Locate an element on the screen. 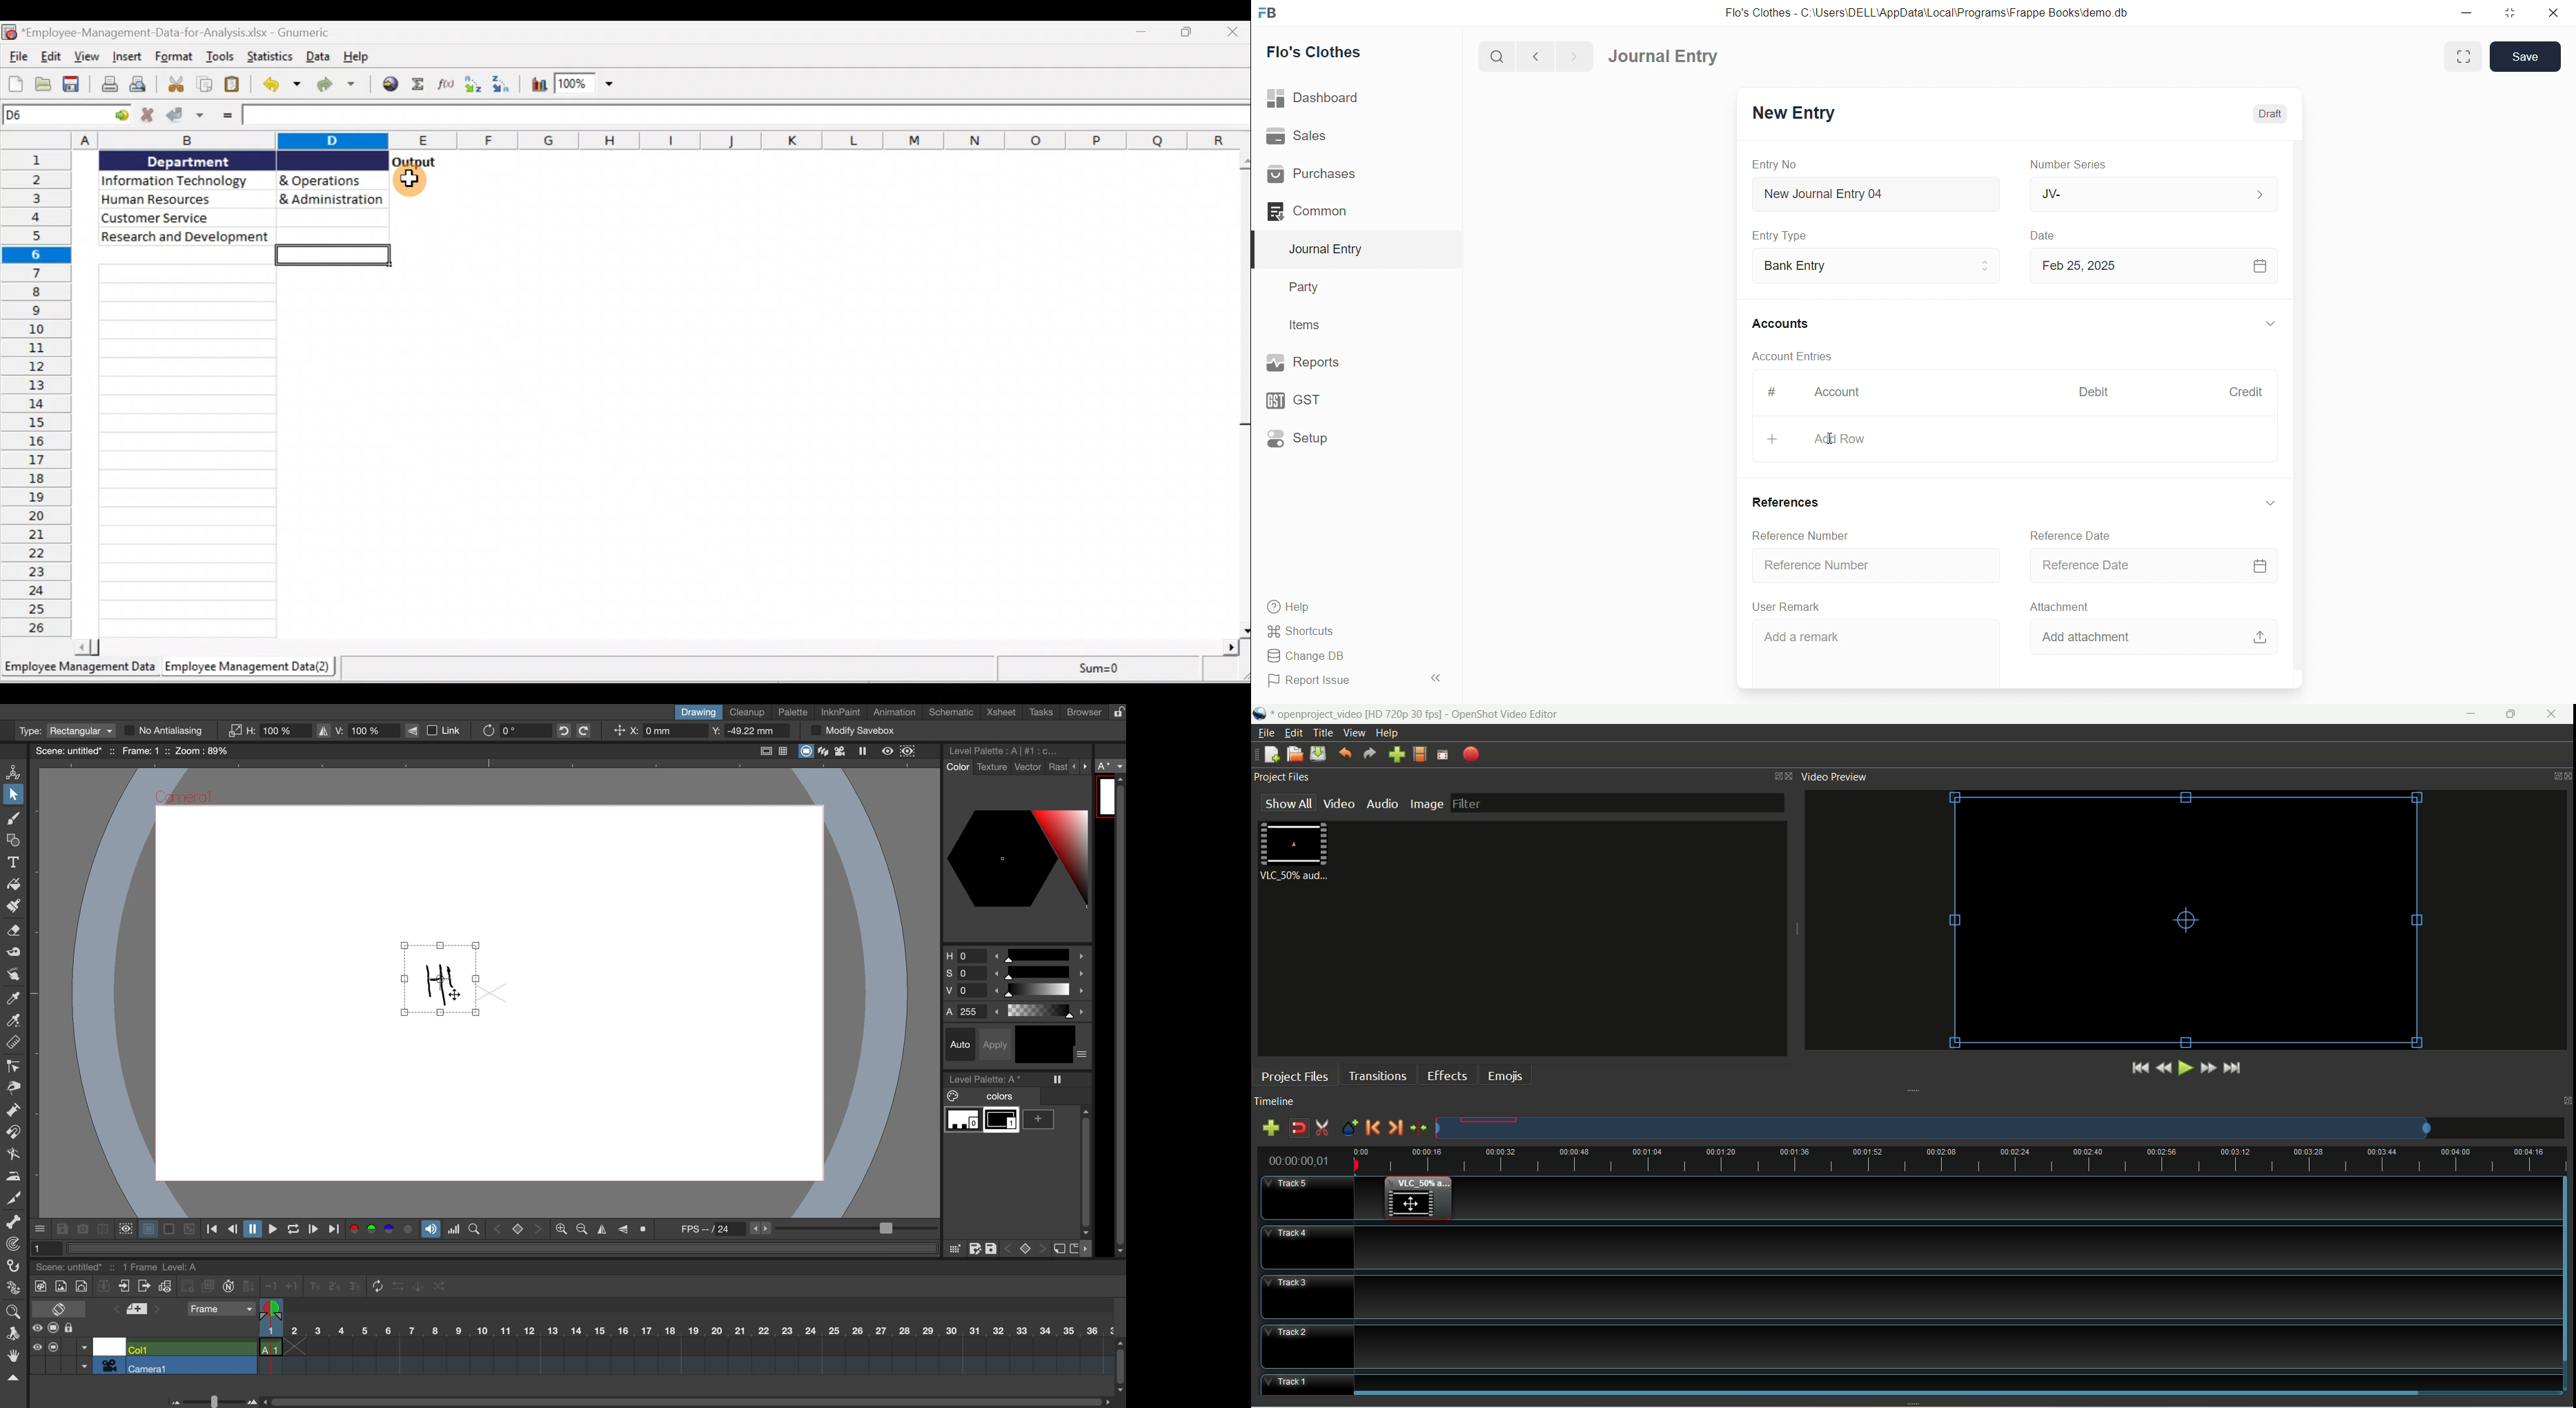 The width and height of the screenshot is (2576, 1428). Reference Date is located at coordinates (2074, 534).